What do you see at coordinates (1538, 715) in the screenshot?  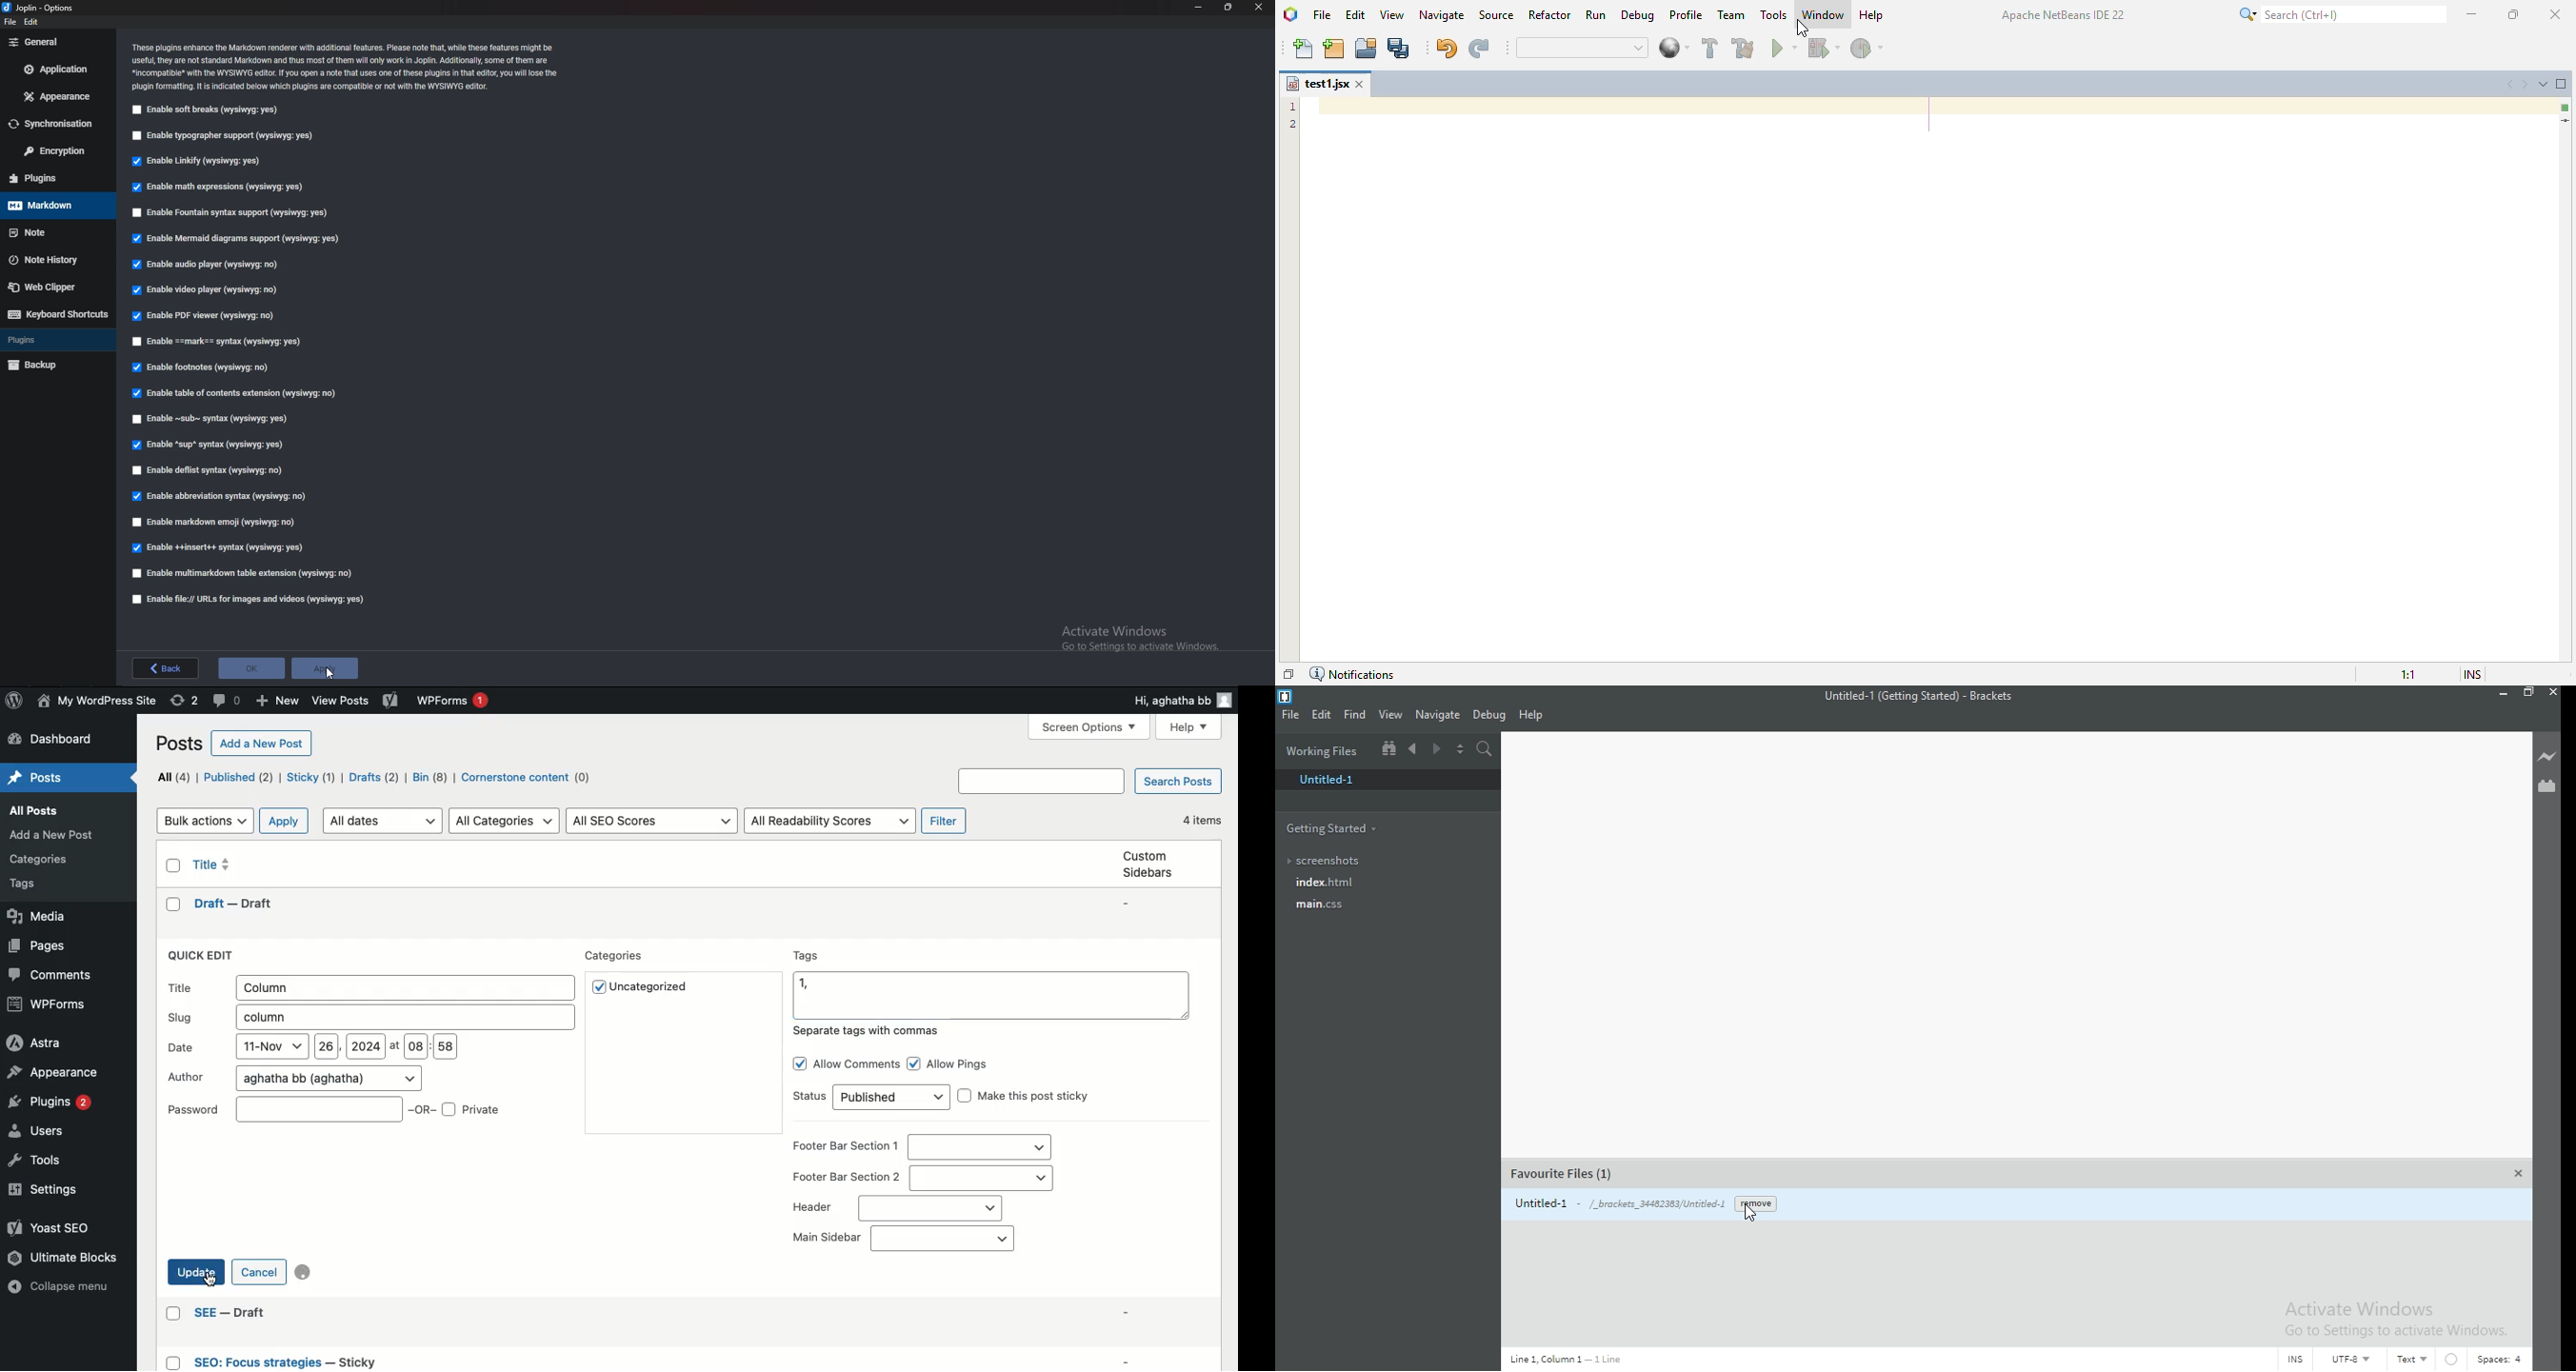 I see `Help` at bounding box center [1538, 715].